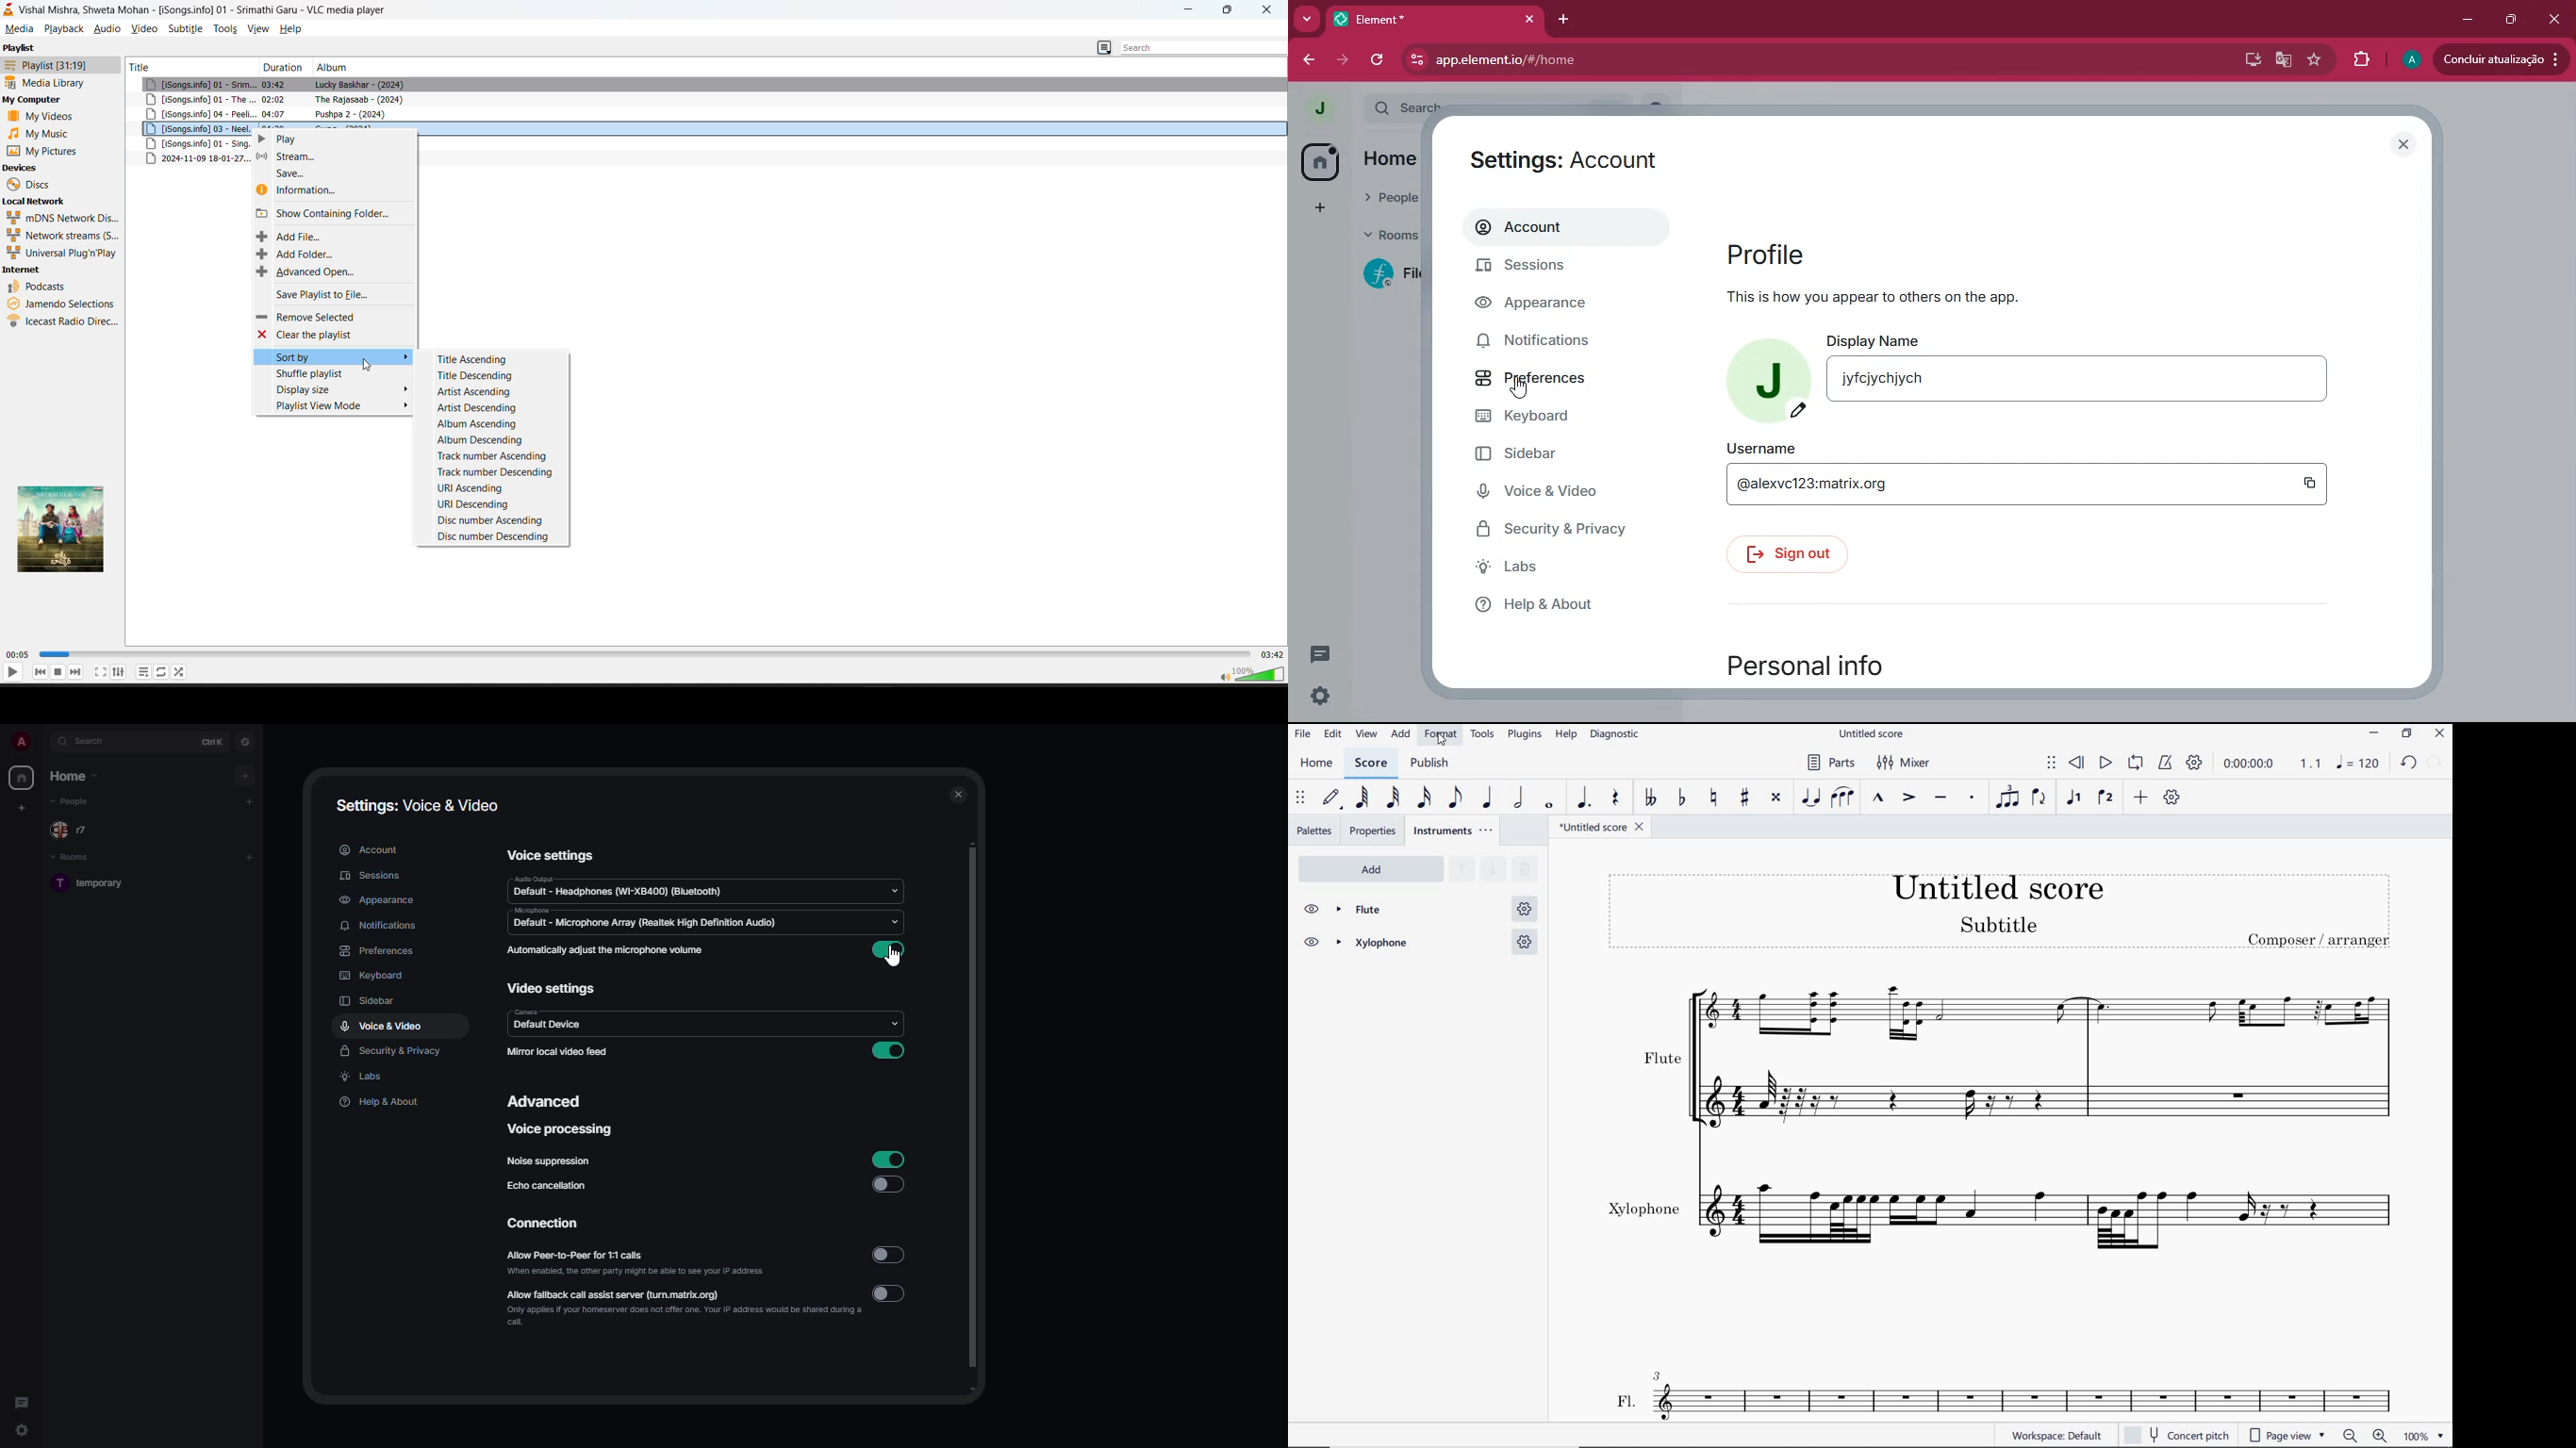  What do you see at coordinates (336, 68) in the screenshot?
I see `album` at bounding box center [336, 68].